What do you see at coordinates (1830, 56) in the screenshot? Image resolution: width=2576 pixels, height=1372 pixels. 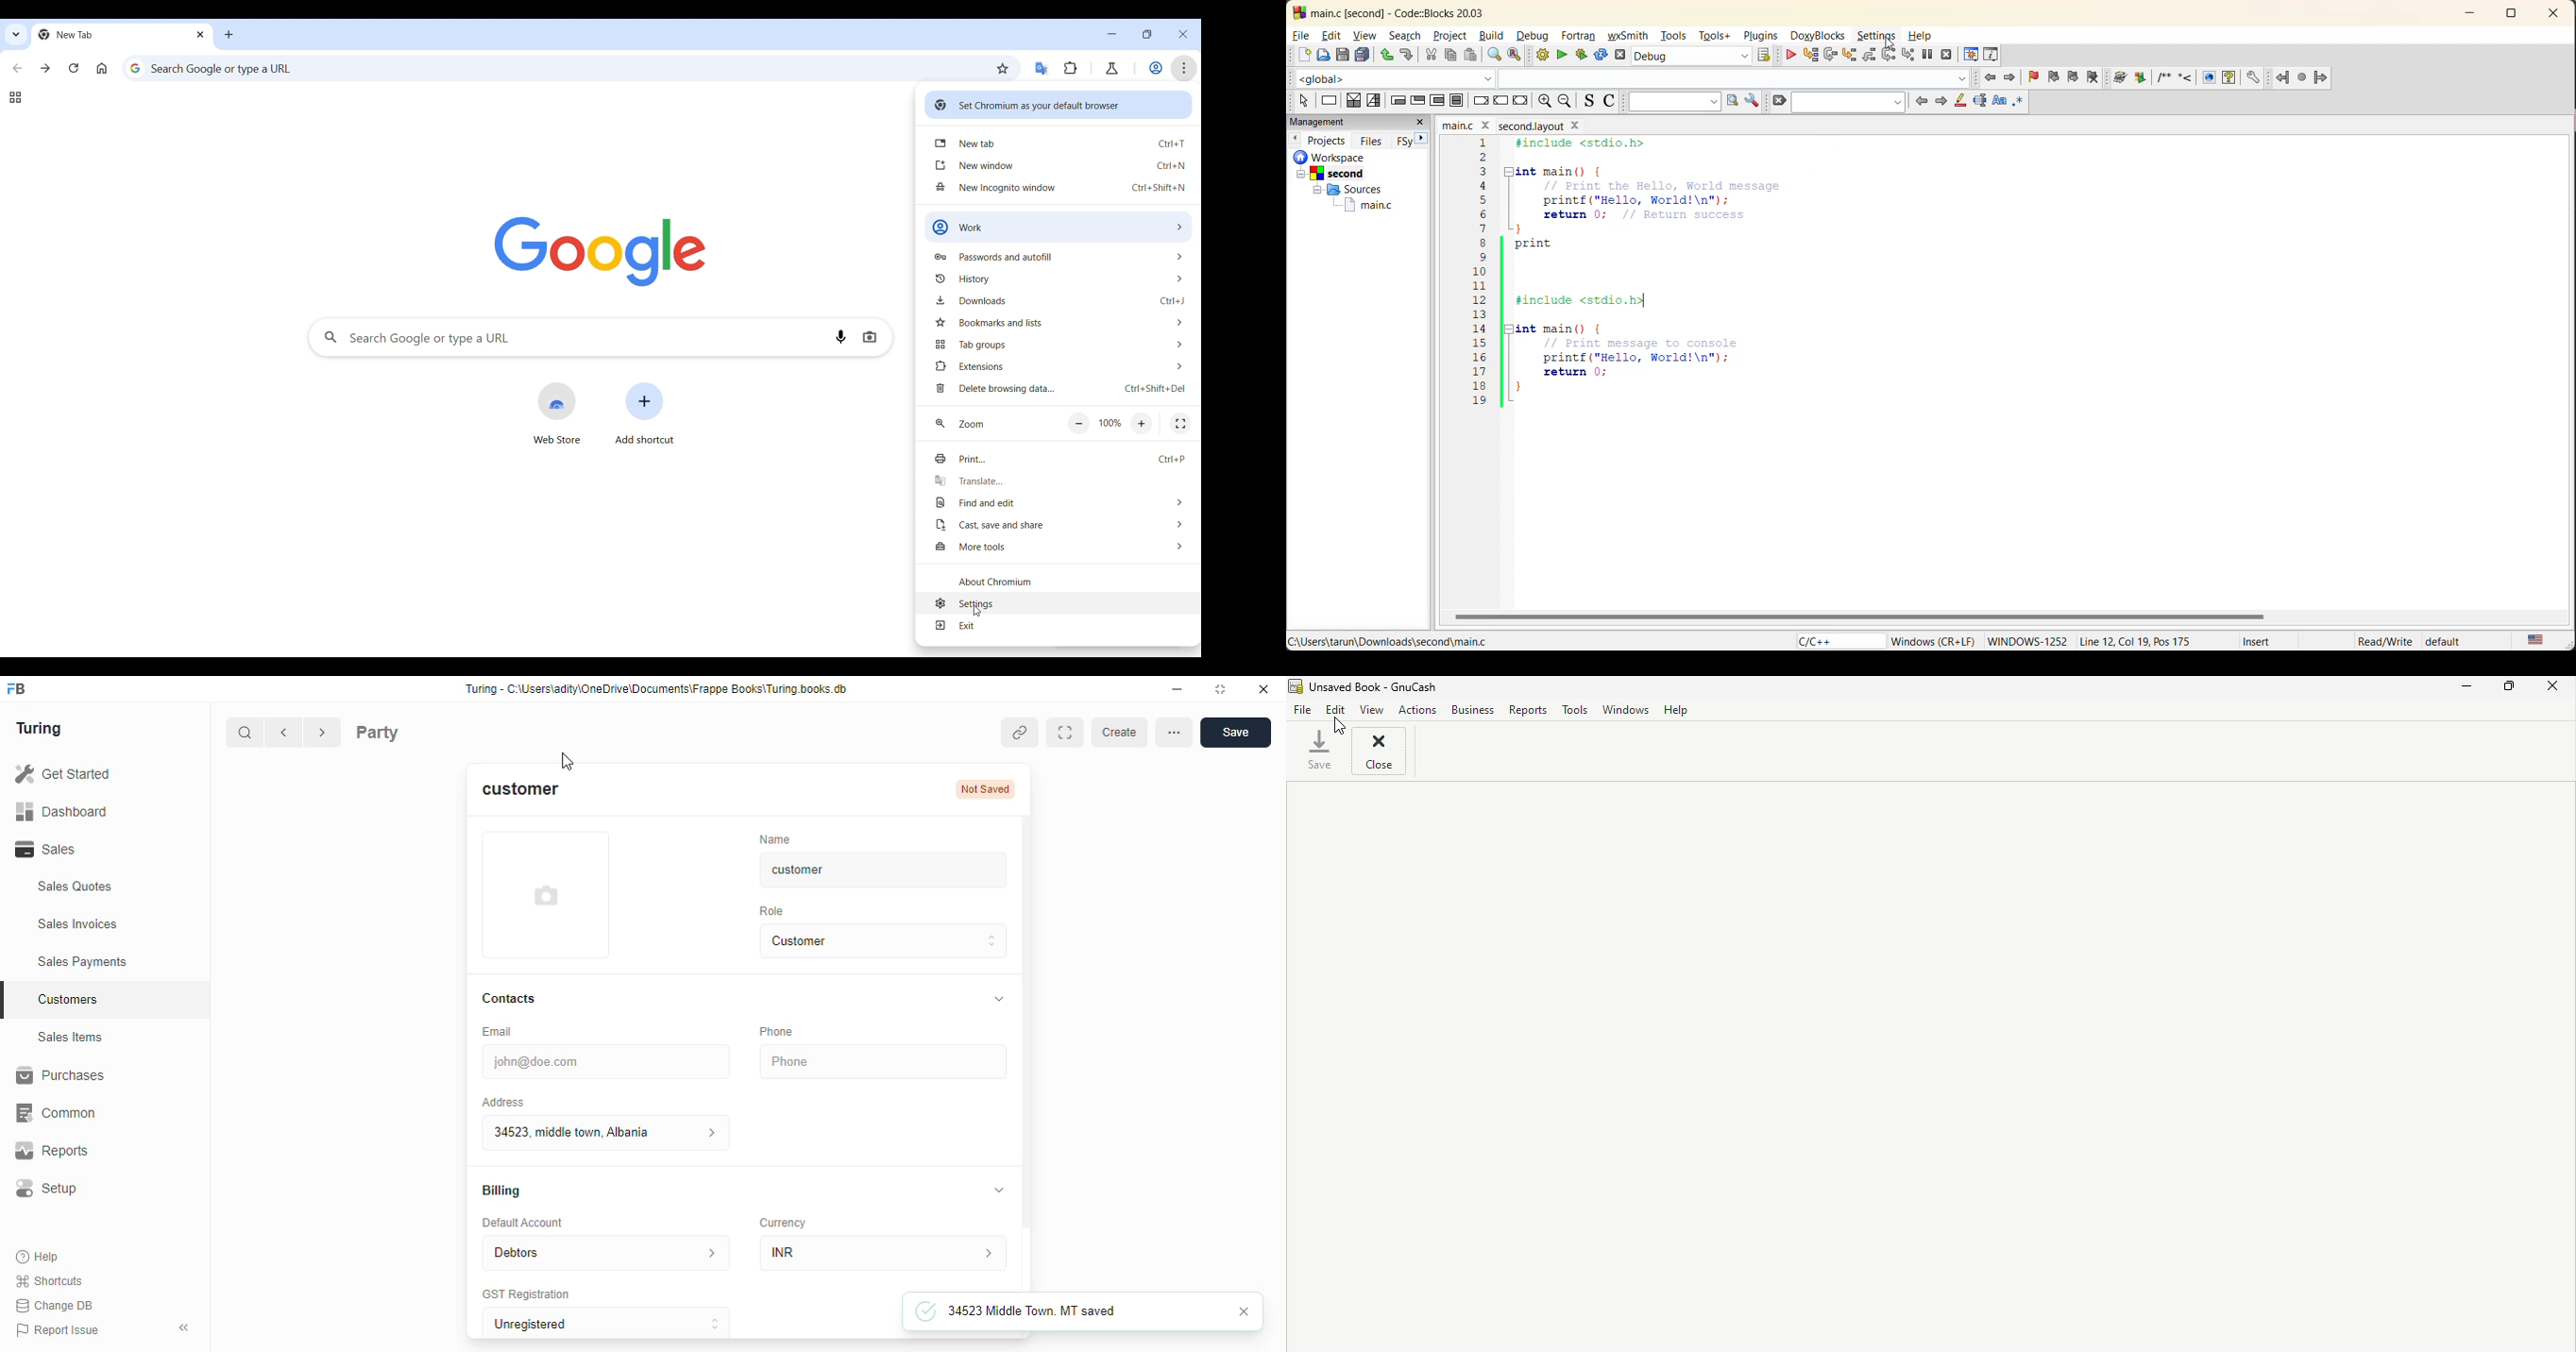 I see `next line` at bounding box center [1830, 56].